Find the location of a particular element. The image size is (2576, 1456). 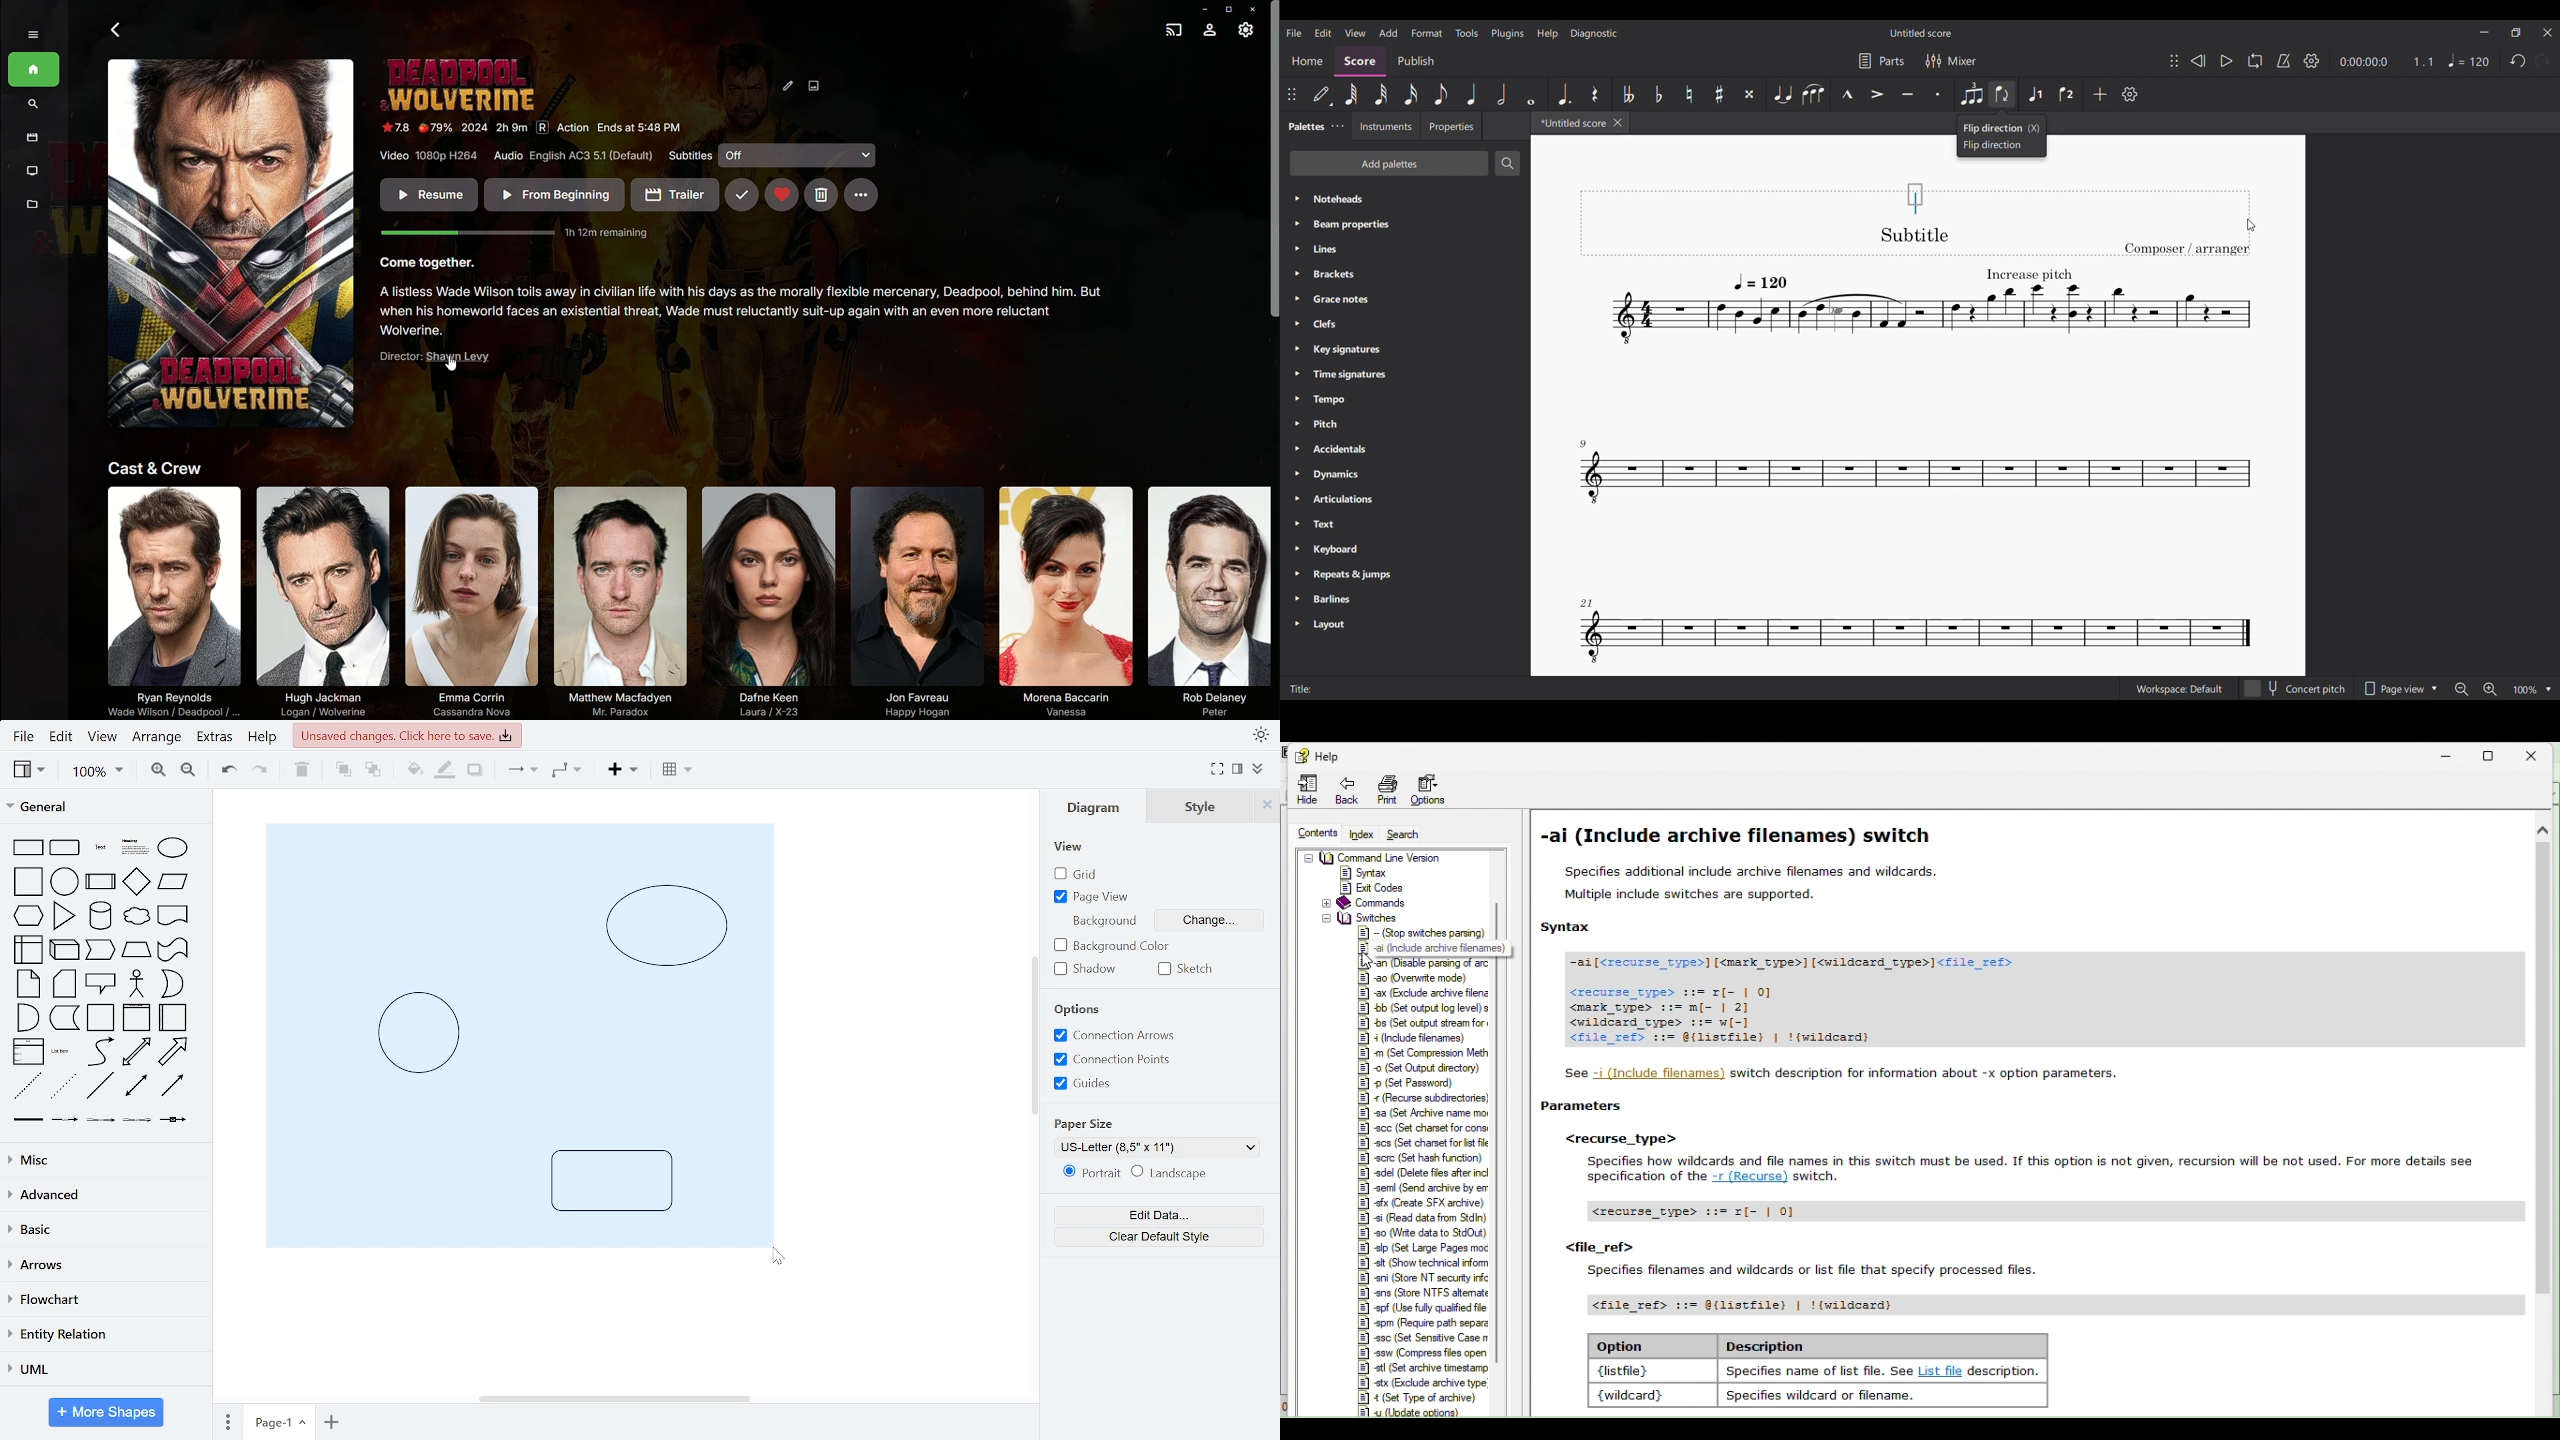

Delete is located at coordinates (819, 193).